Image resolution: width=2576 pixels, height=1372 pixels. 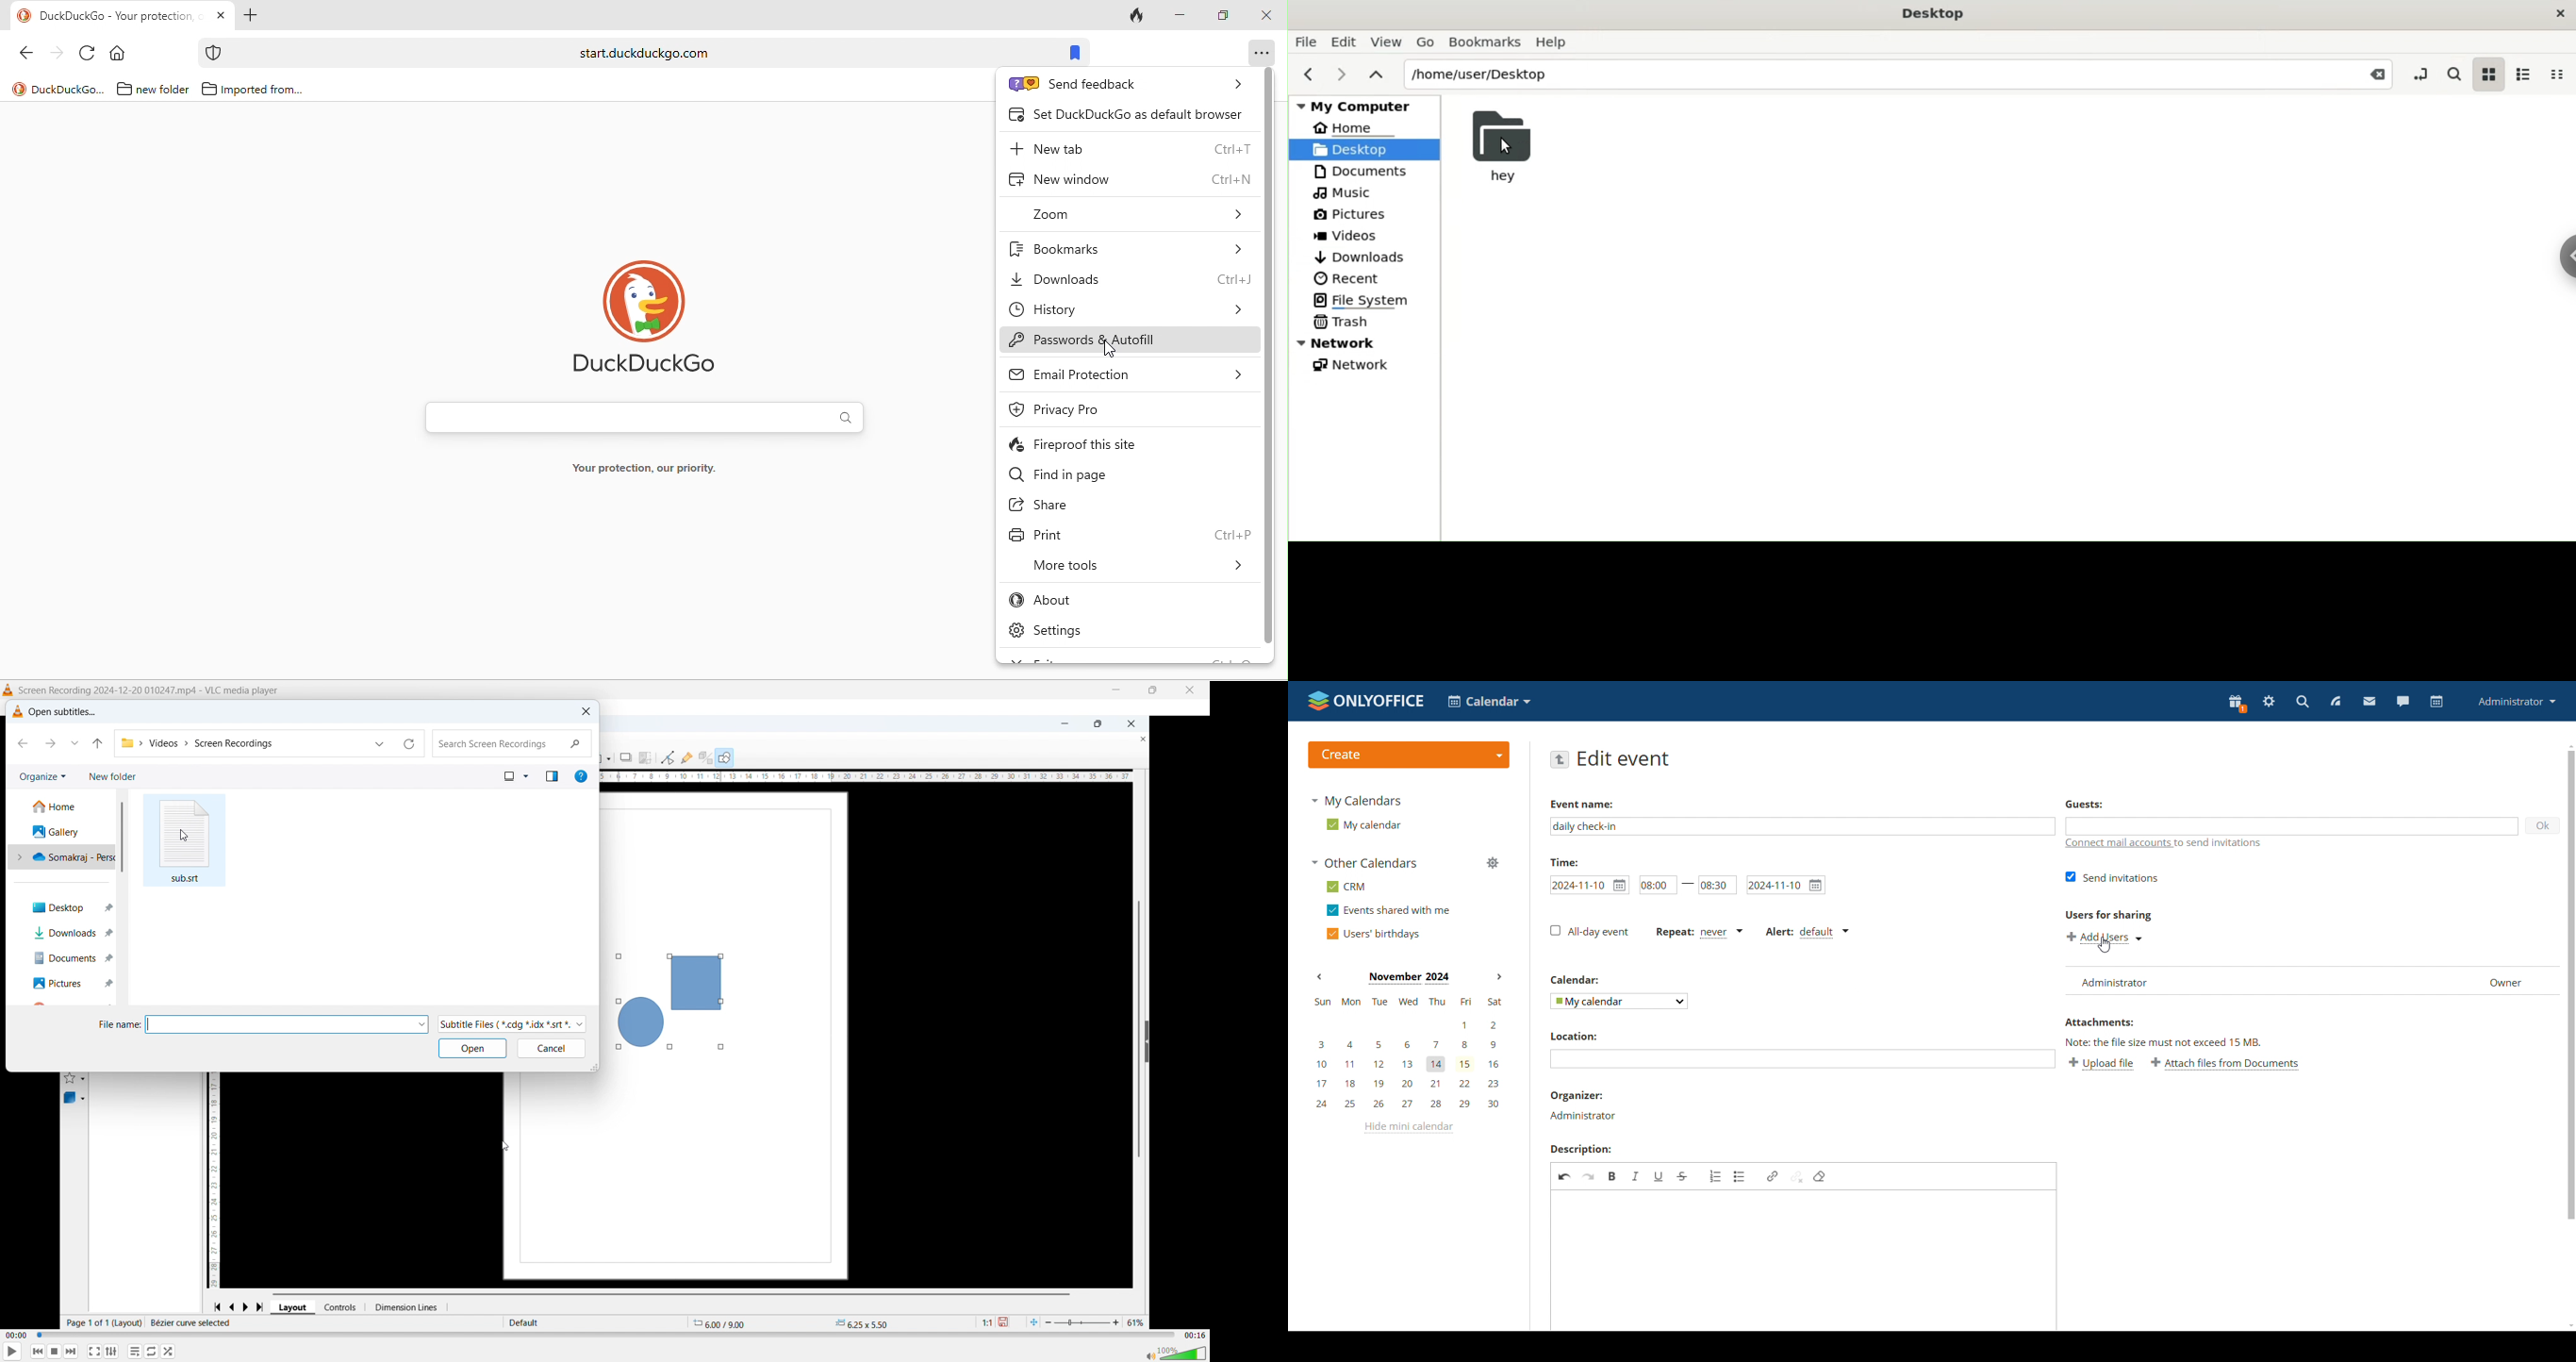 I want to click on create, so click(x=1408, y=755).